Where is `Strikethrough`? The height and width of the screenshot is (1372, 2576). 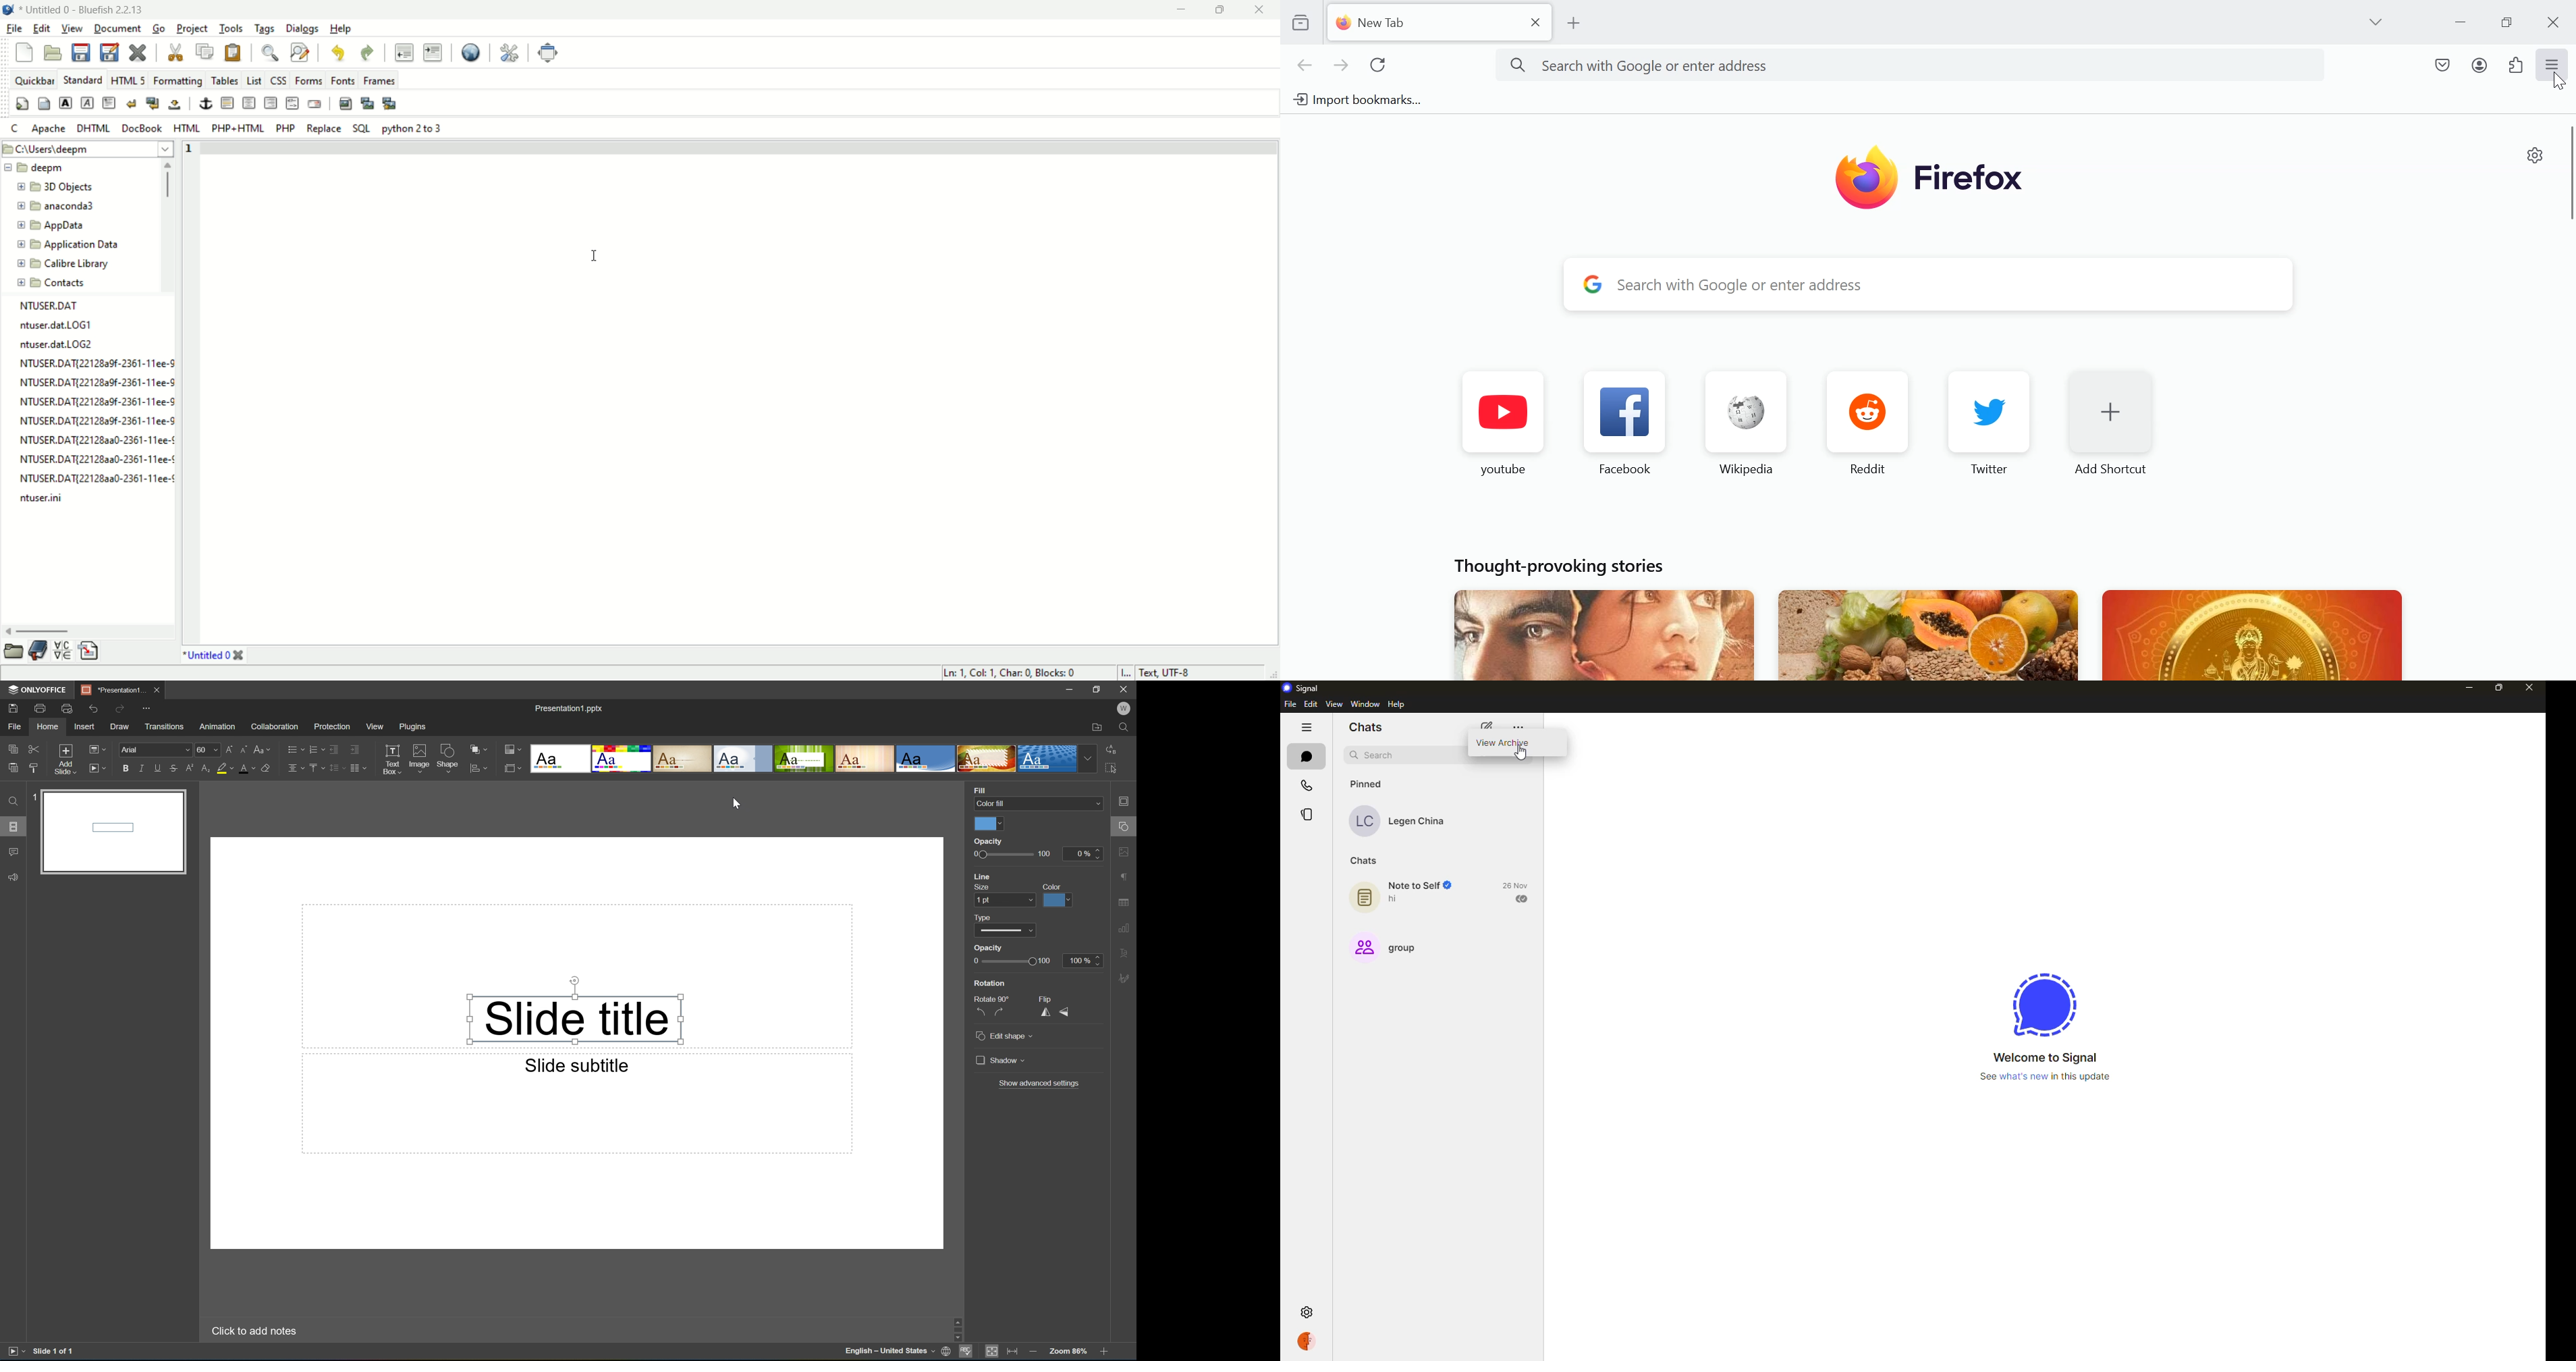 Strikethrough is located at coordinates (174, 769).